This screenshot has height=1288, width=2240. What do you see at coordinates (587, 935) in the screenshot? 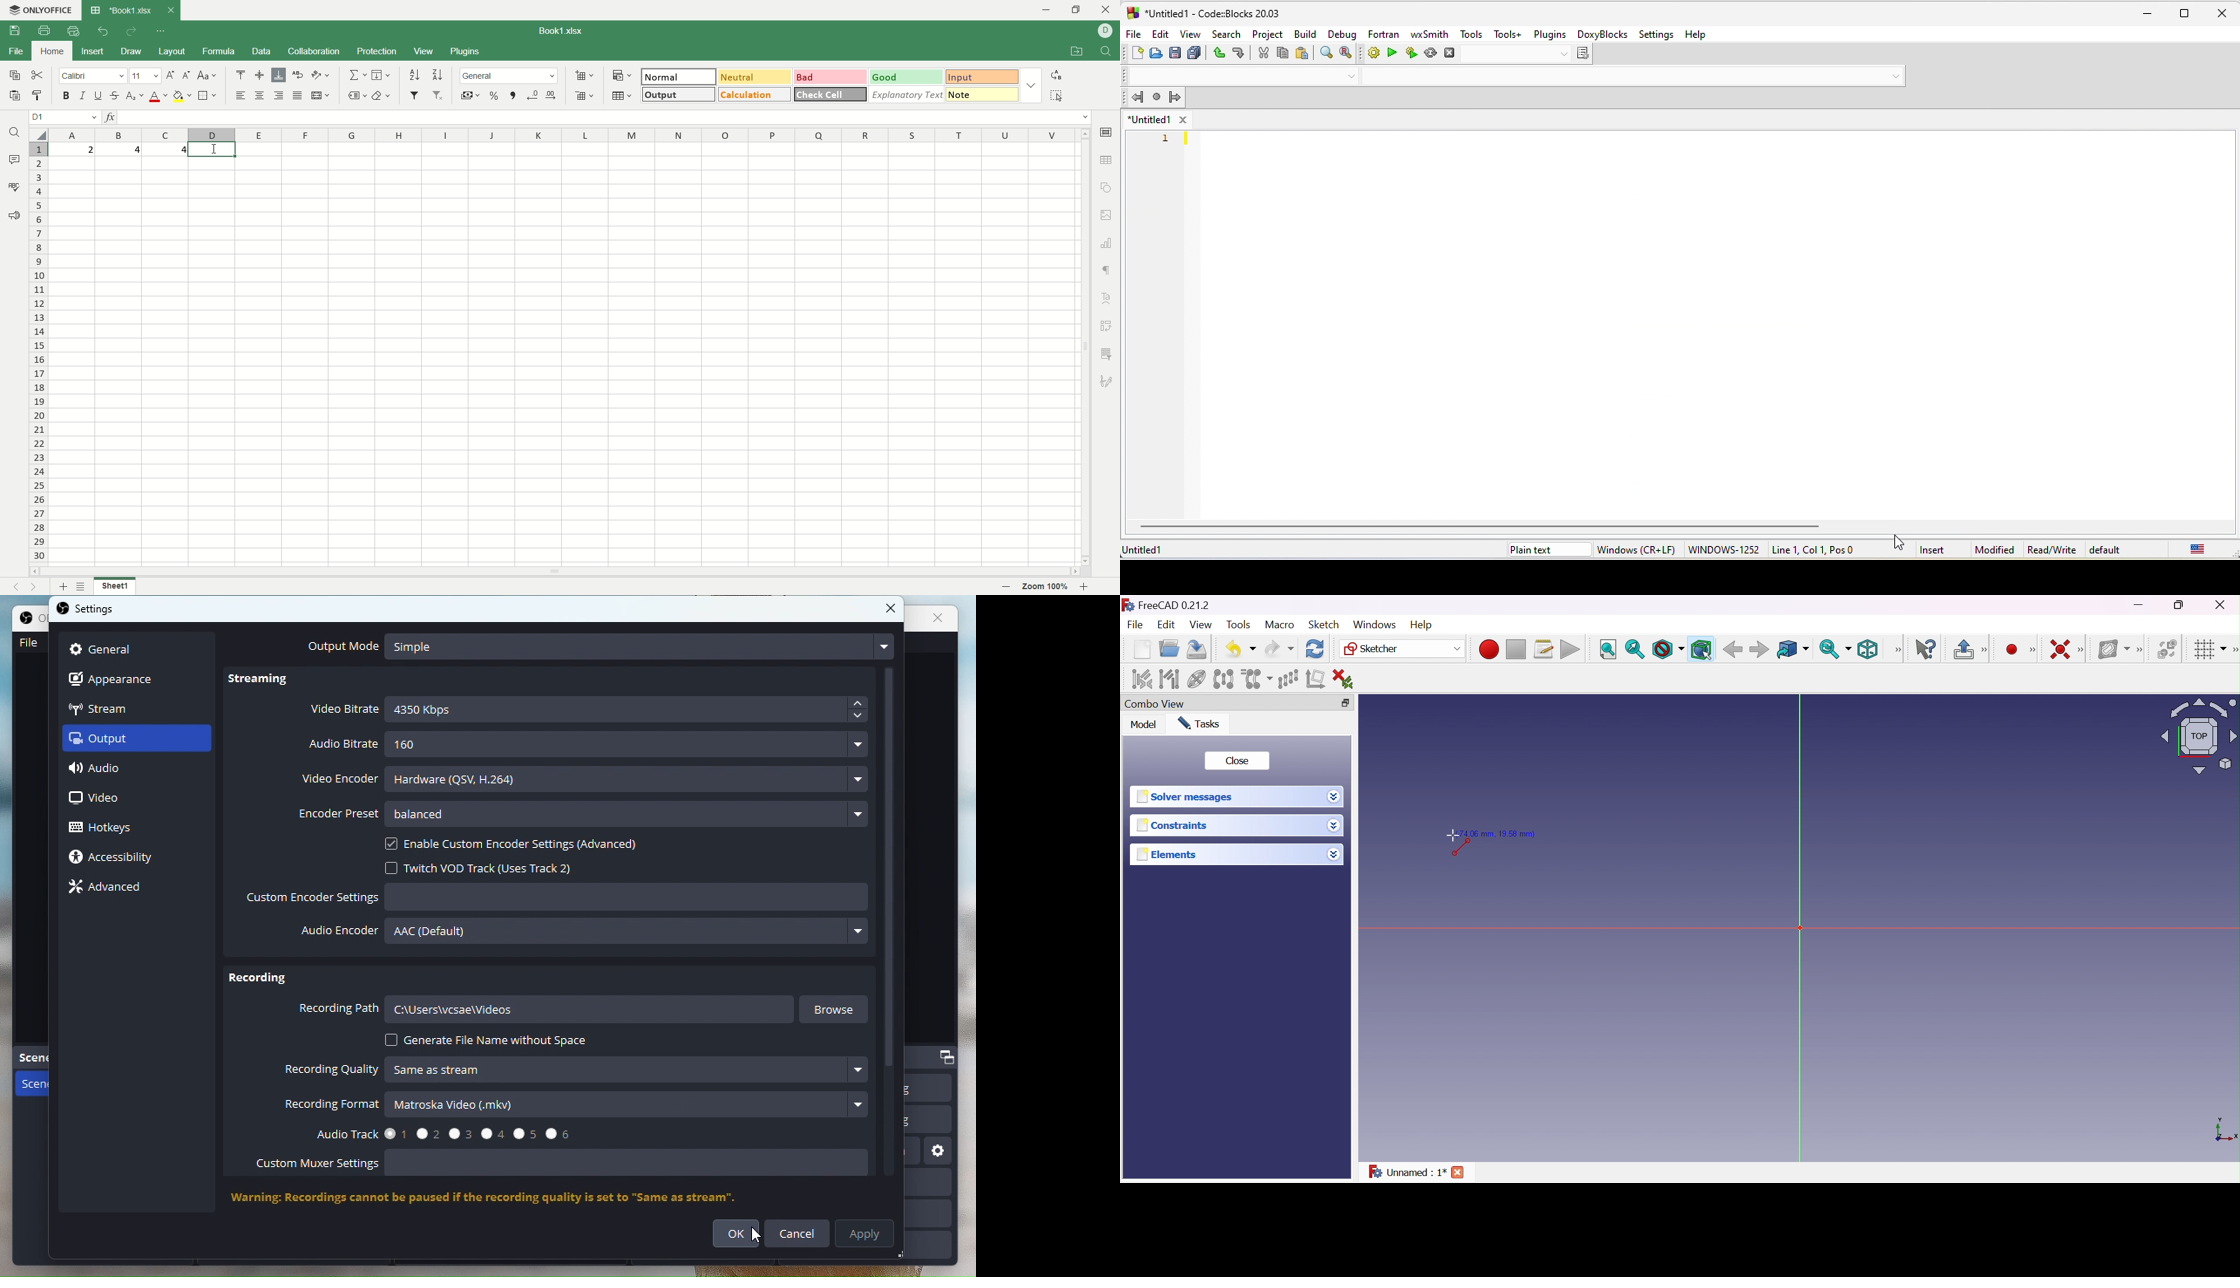
I see `Audio Encoder` at bounding box center [587, 935].